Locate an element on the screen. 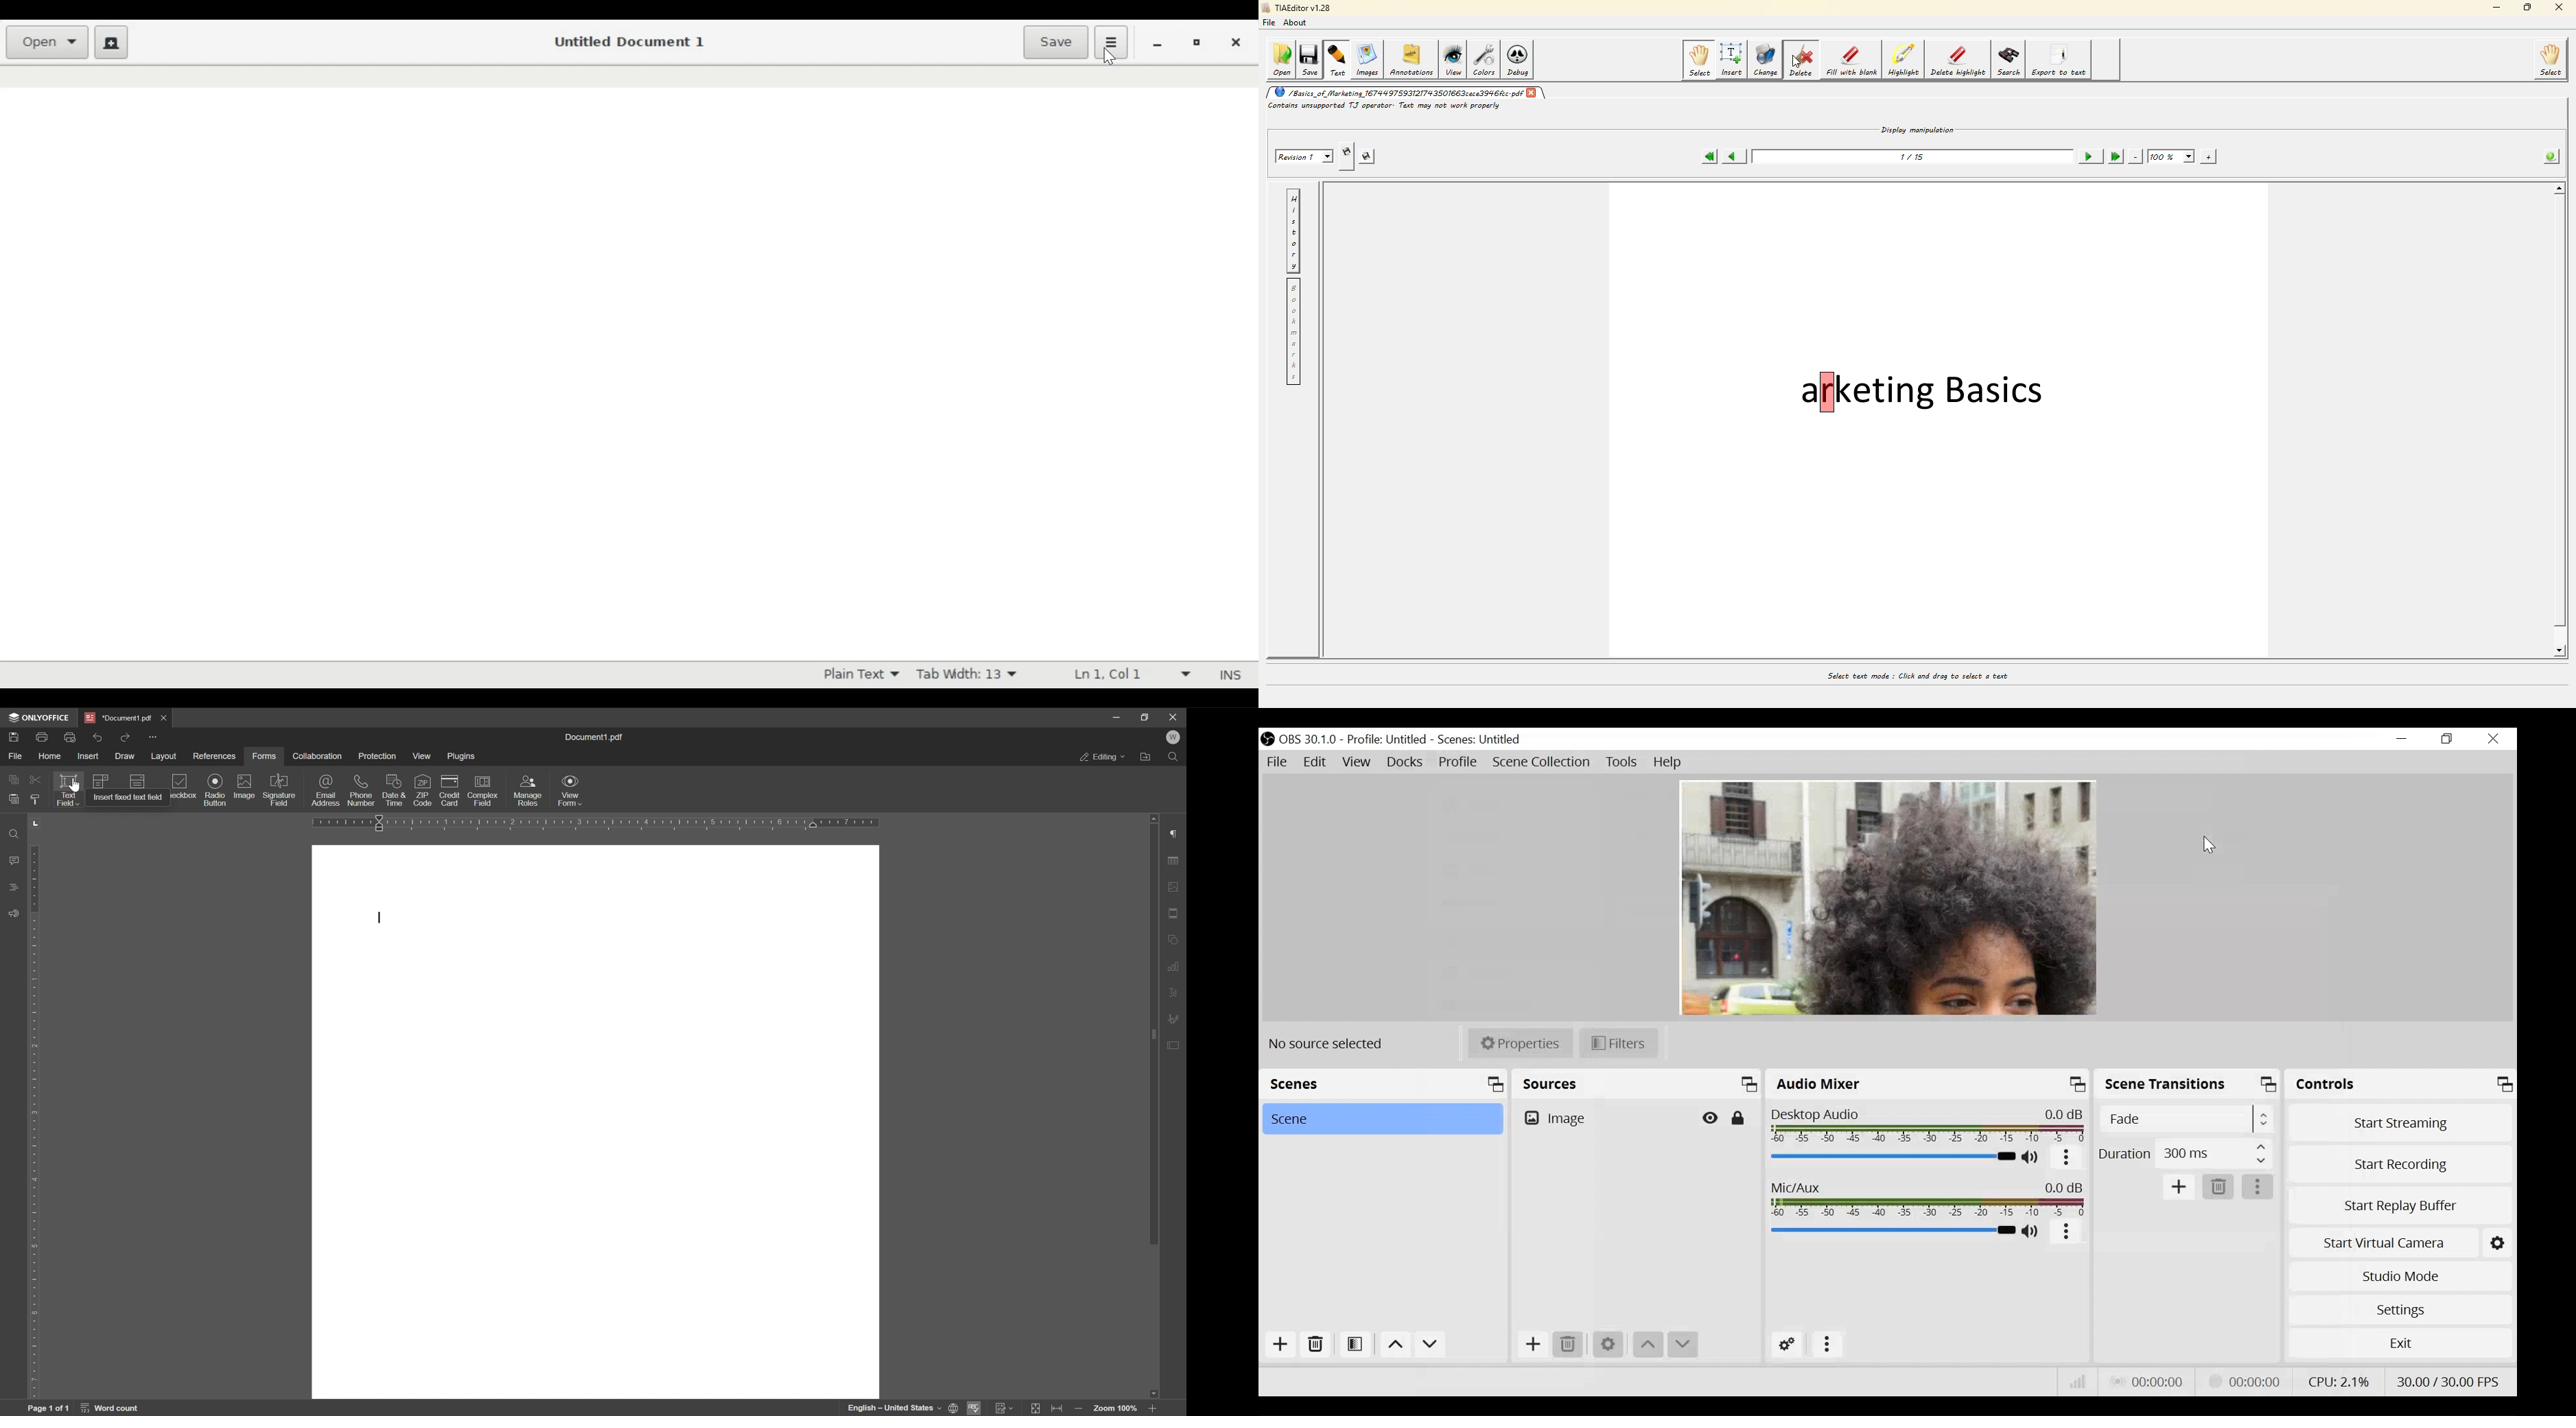  File is located at coordinates (1279, 762).